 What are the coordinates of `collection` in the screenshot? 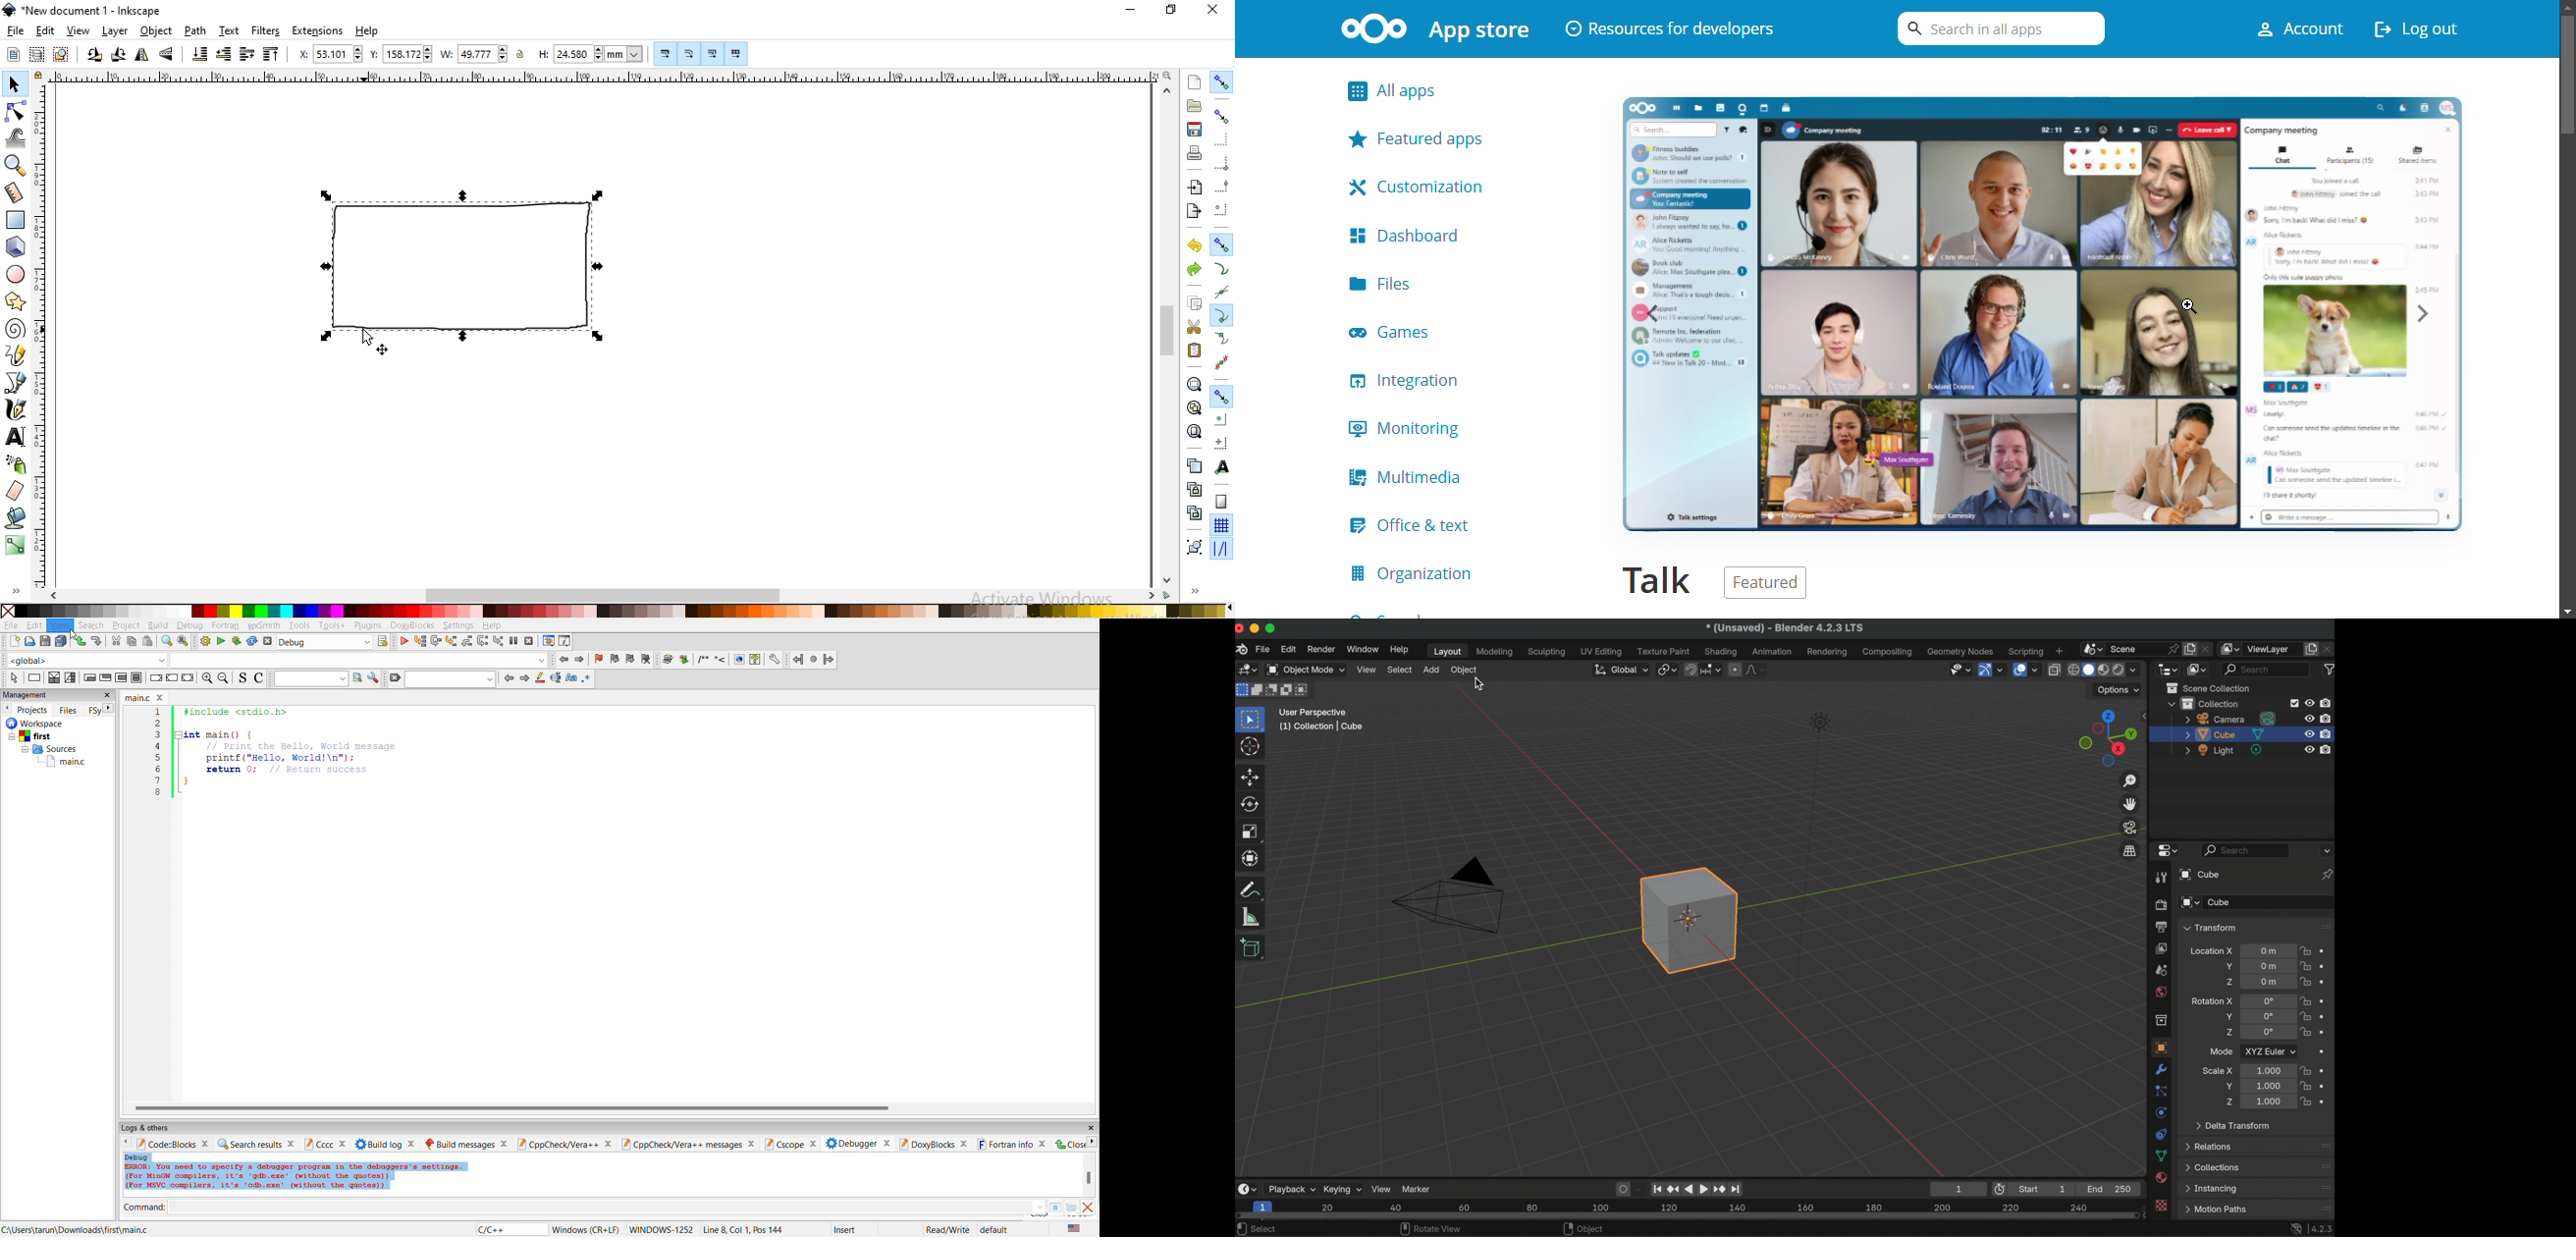 It's located at (2160, 1020).